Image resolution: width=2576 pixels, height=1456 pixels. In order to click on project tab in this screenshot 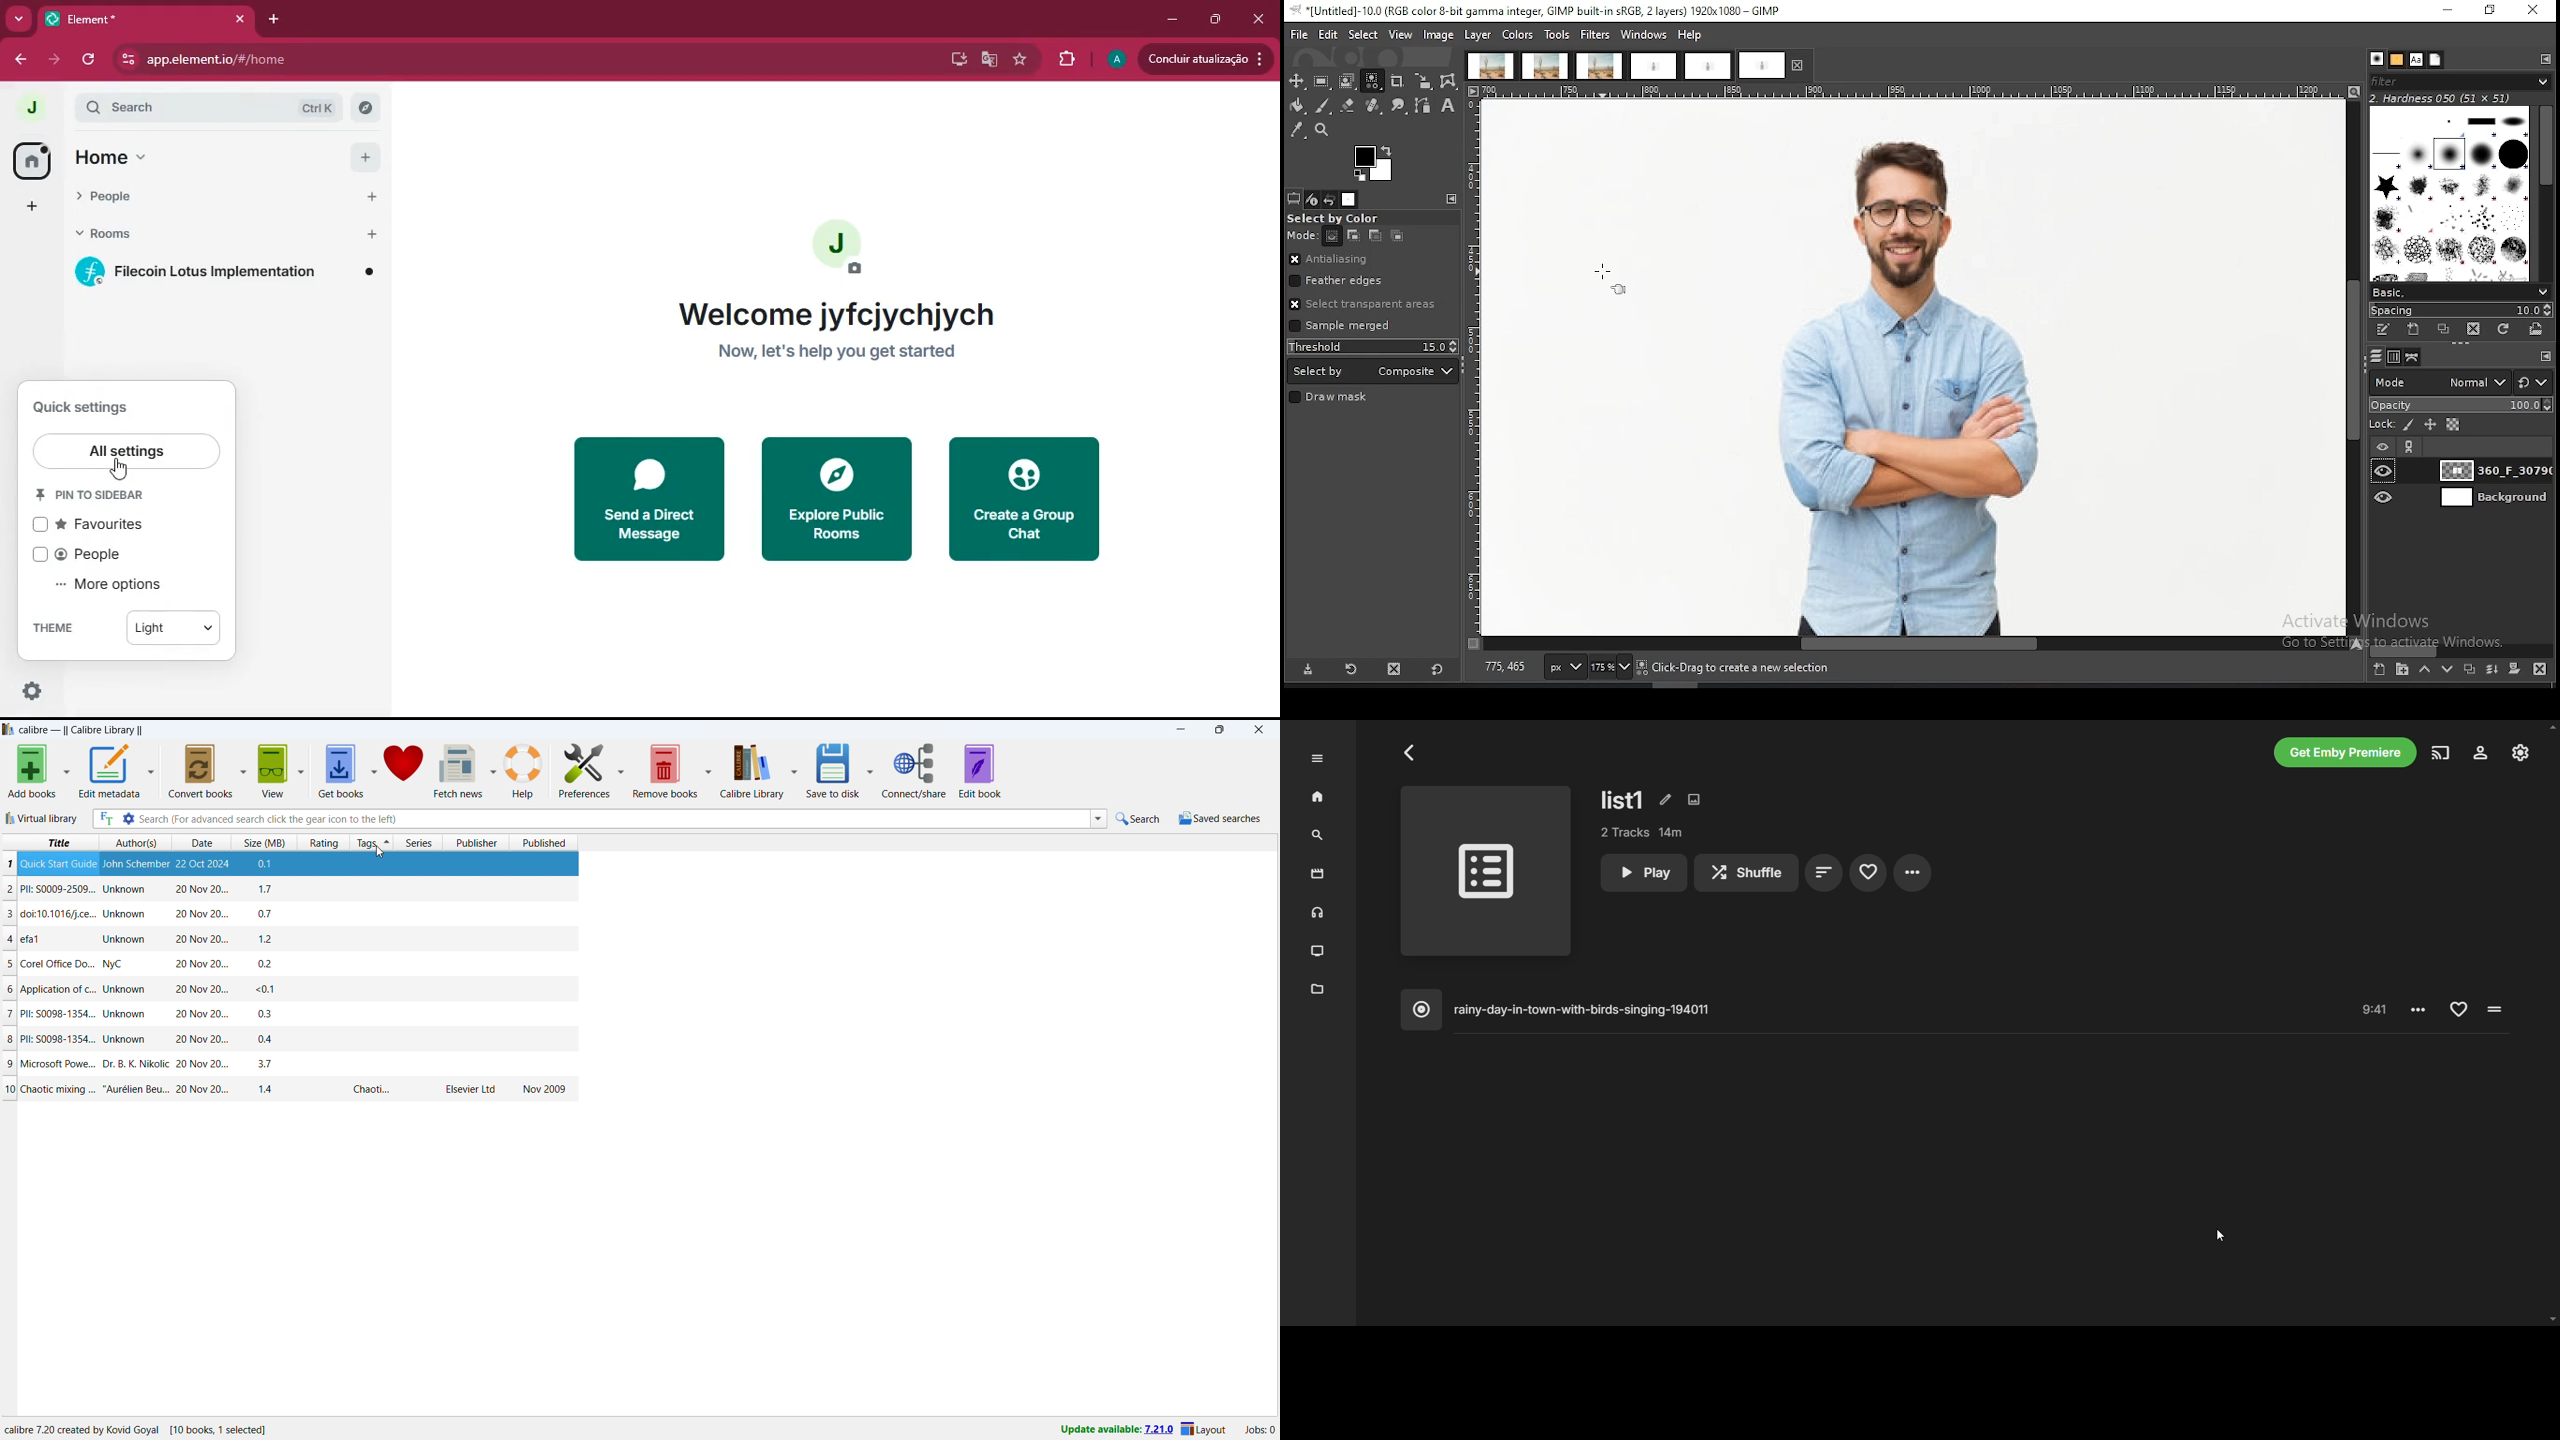, I will do `click(1653, 67)`.